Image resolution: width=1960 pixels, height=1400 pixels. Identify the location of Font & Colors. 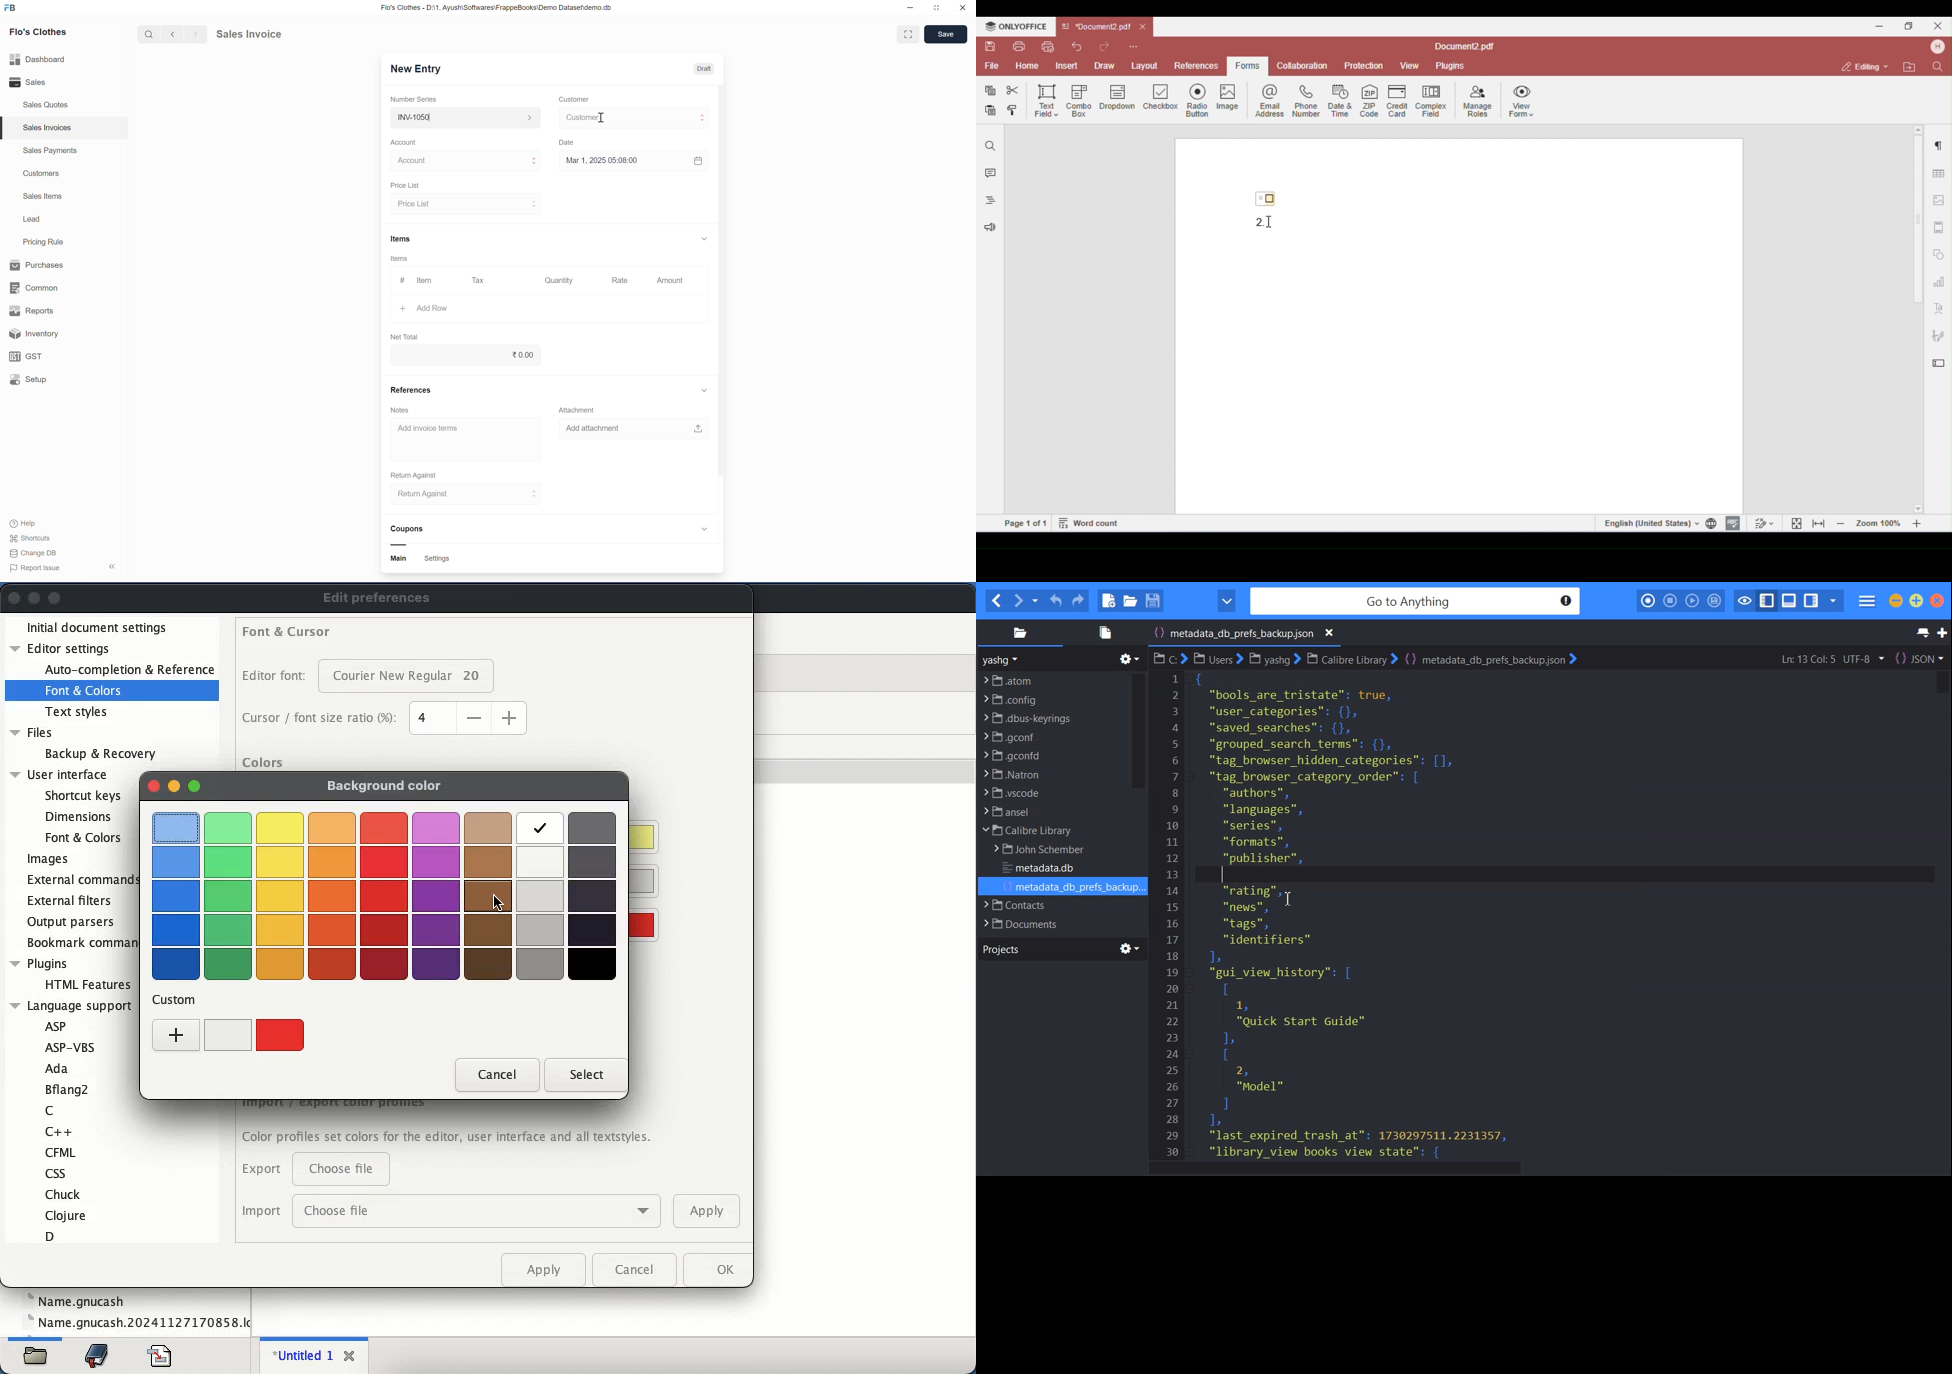
(82, 839).